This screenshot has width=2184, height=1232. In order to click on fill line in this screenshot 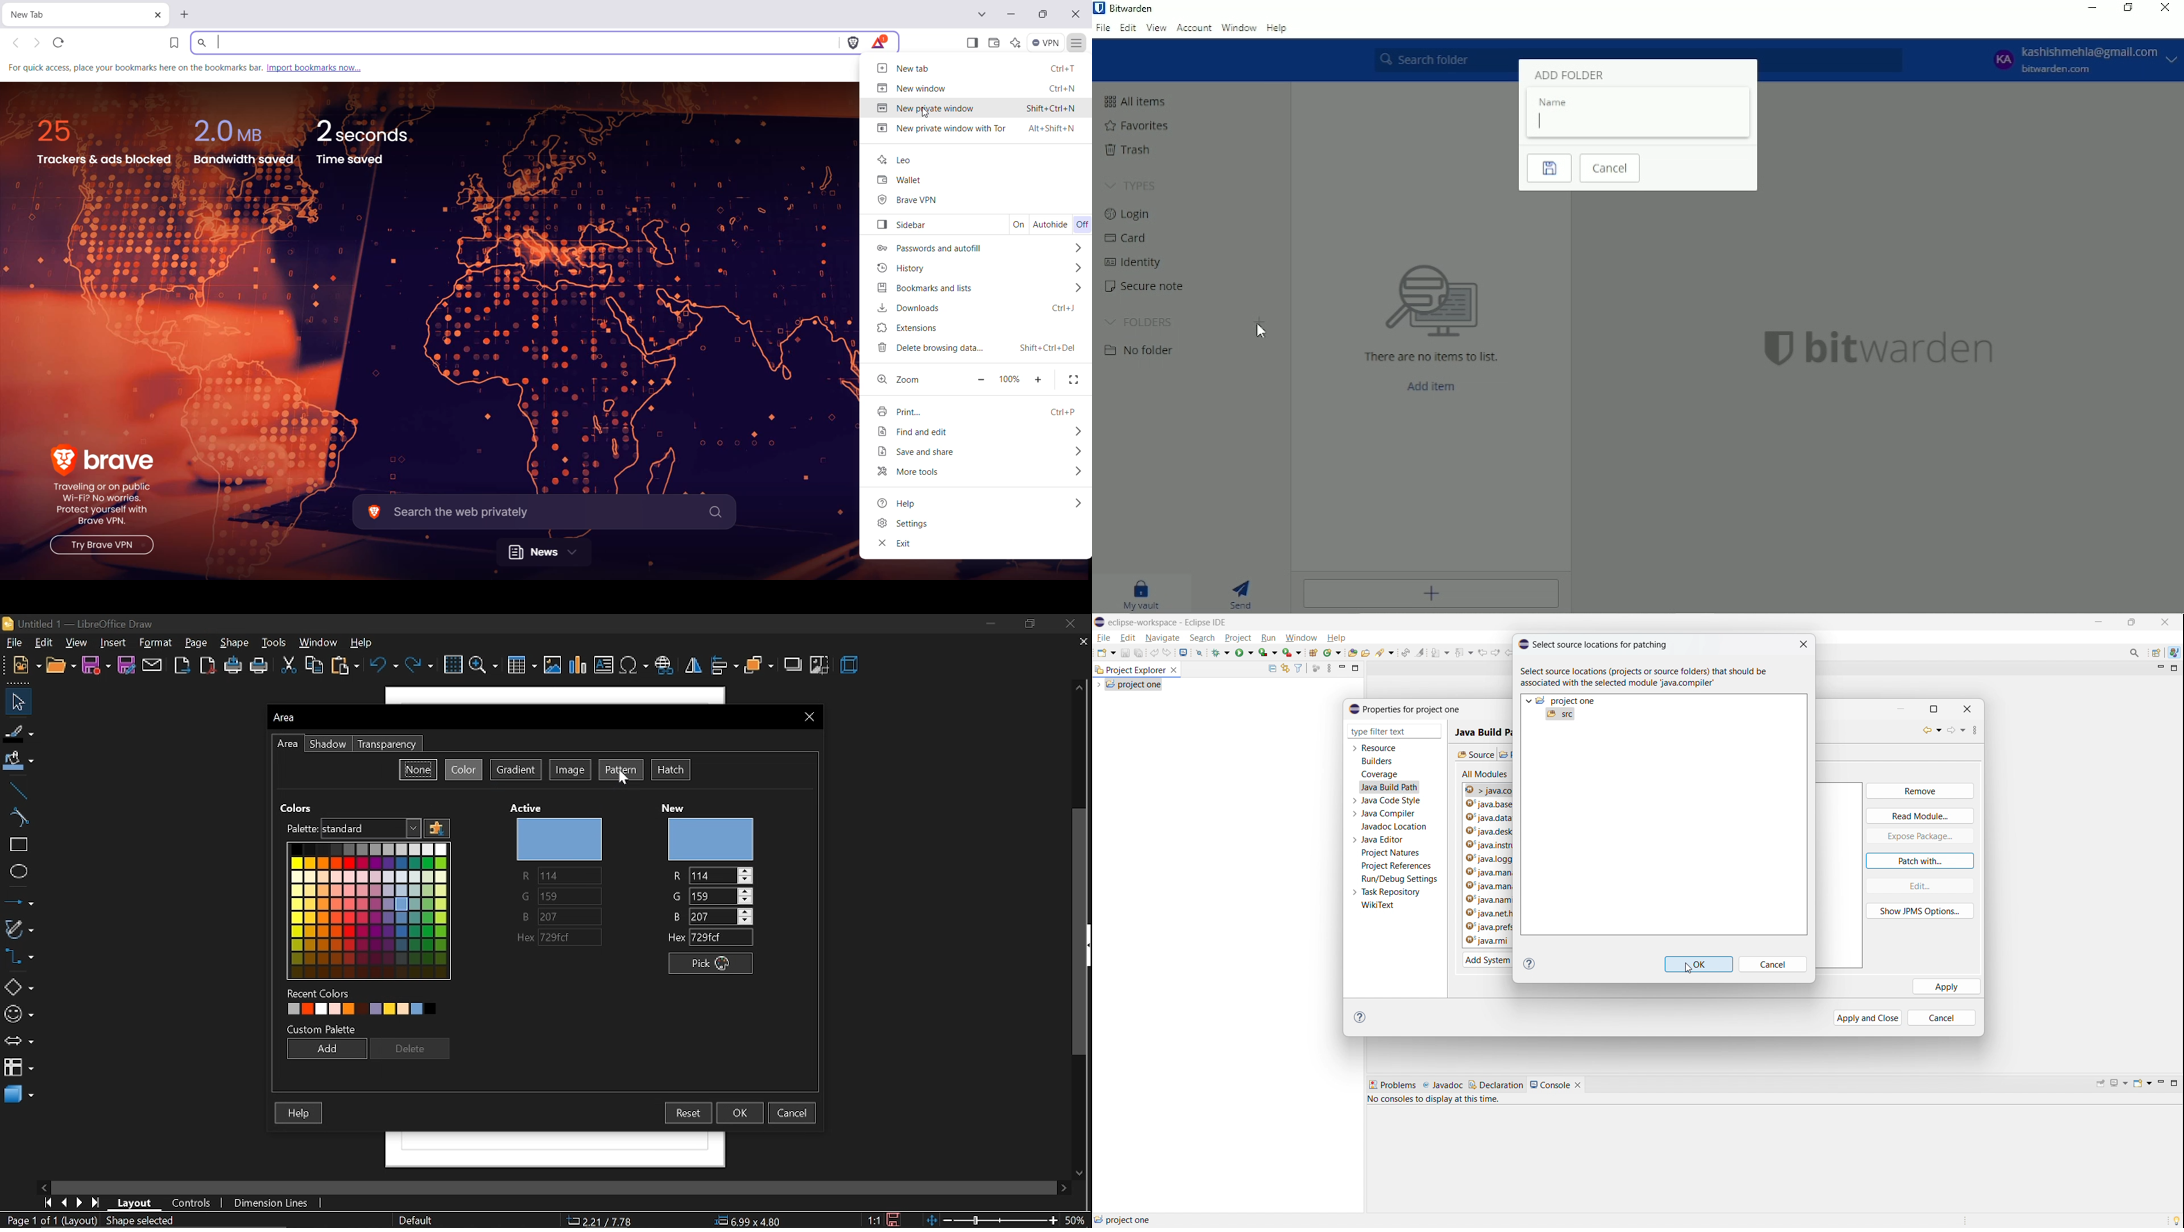, I will do `click(18, 731)`.